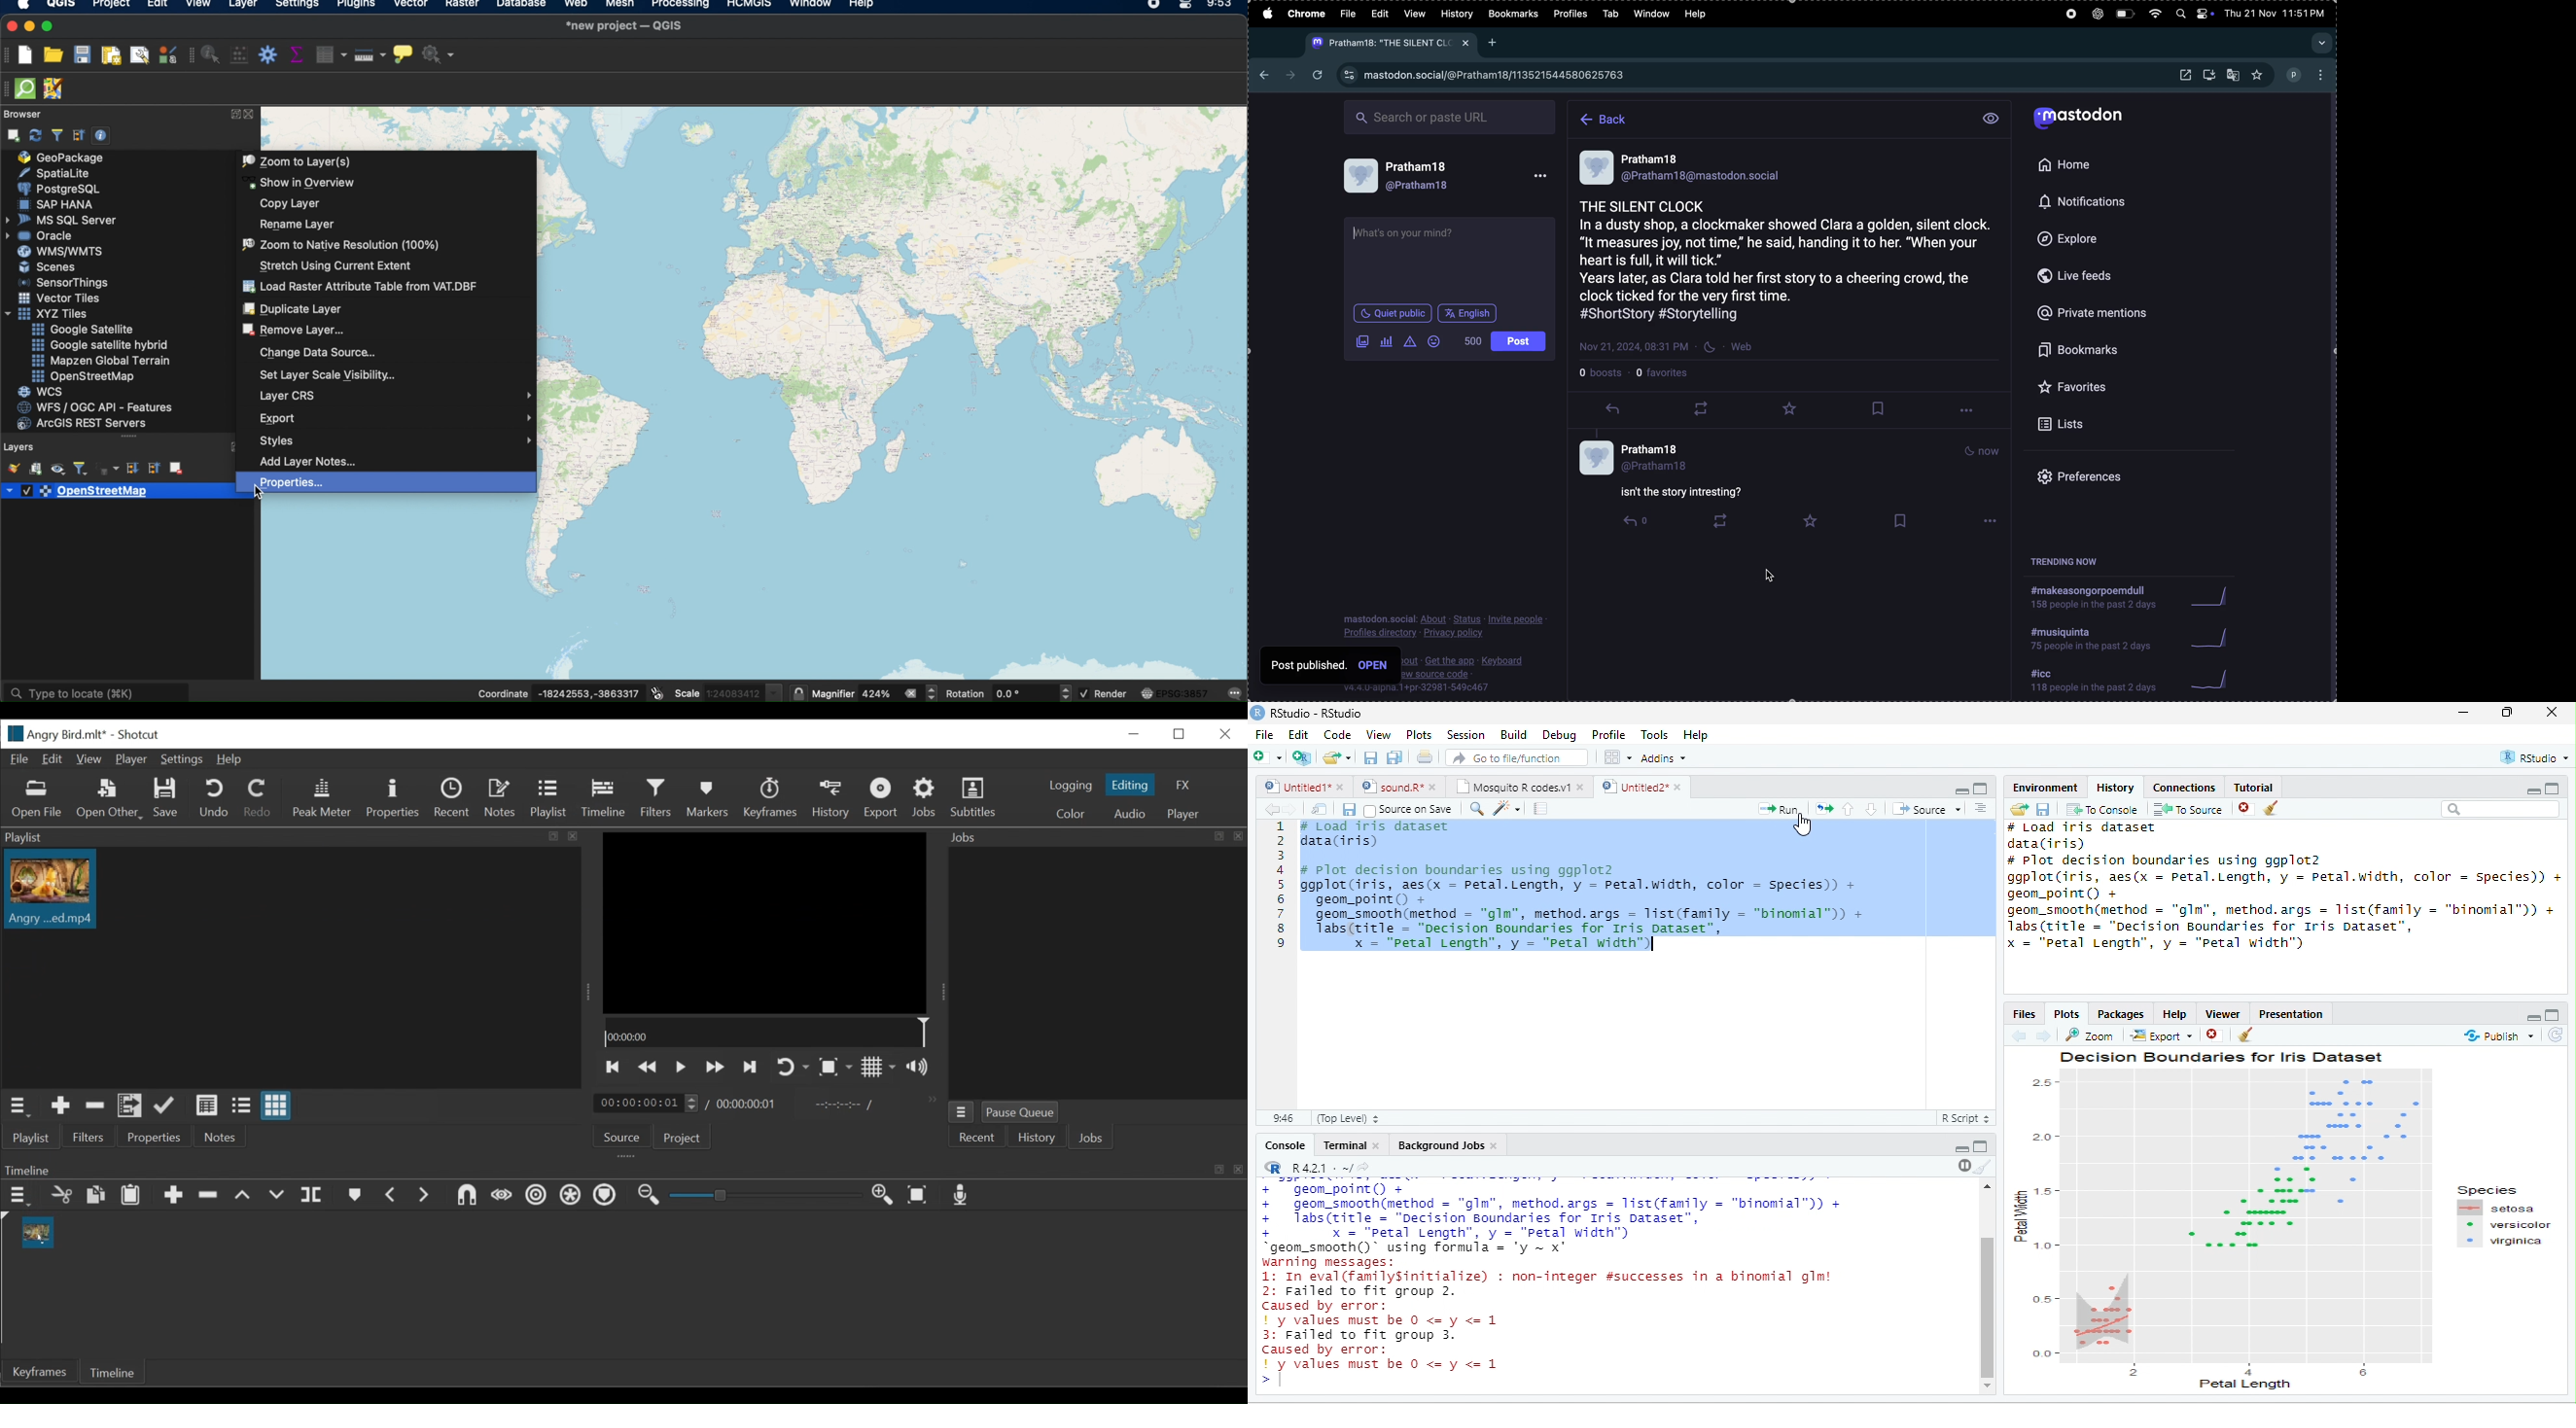  Describe the element at coordinates (1849, 809) in the screenshot. I see `up` at that location.